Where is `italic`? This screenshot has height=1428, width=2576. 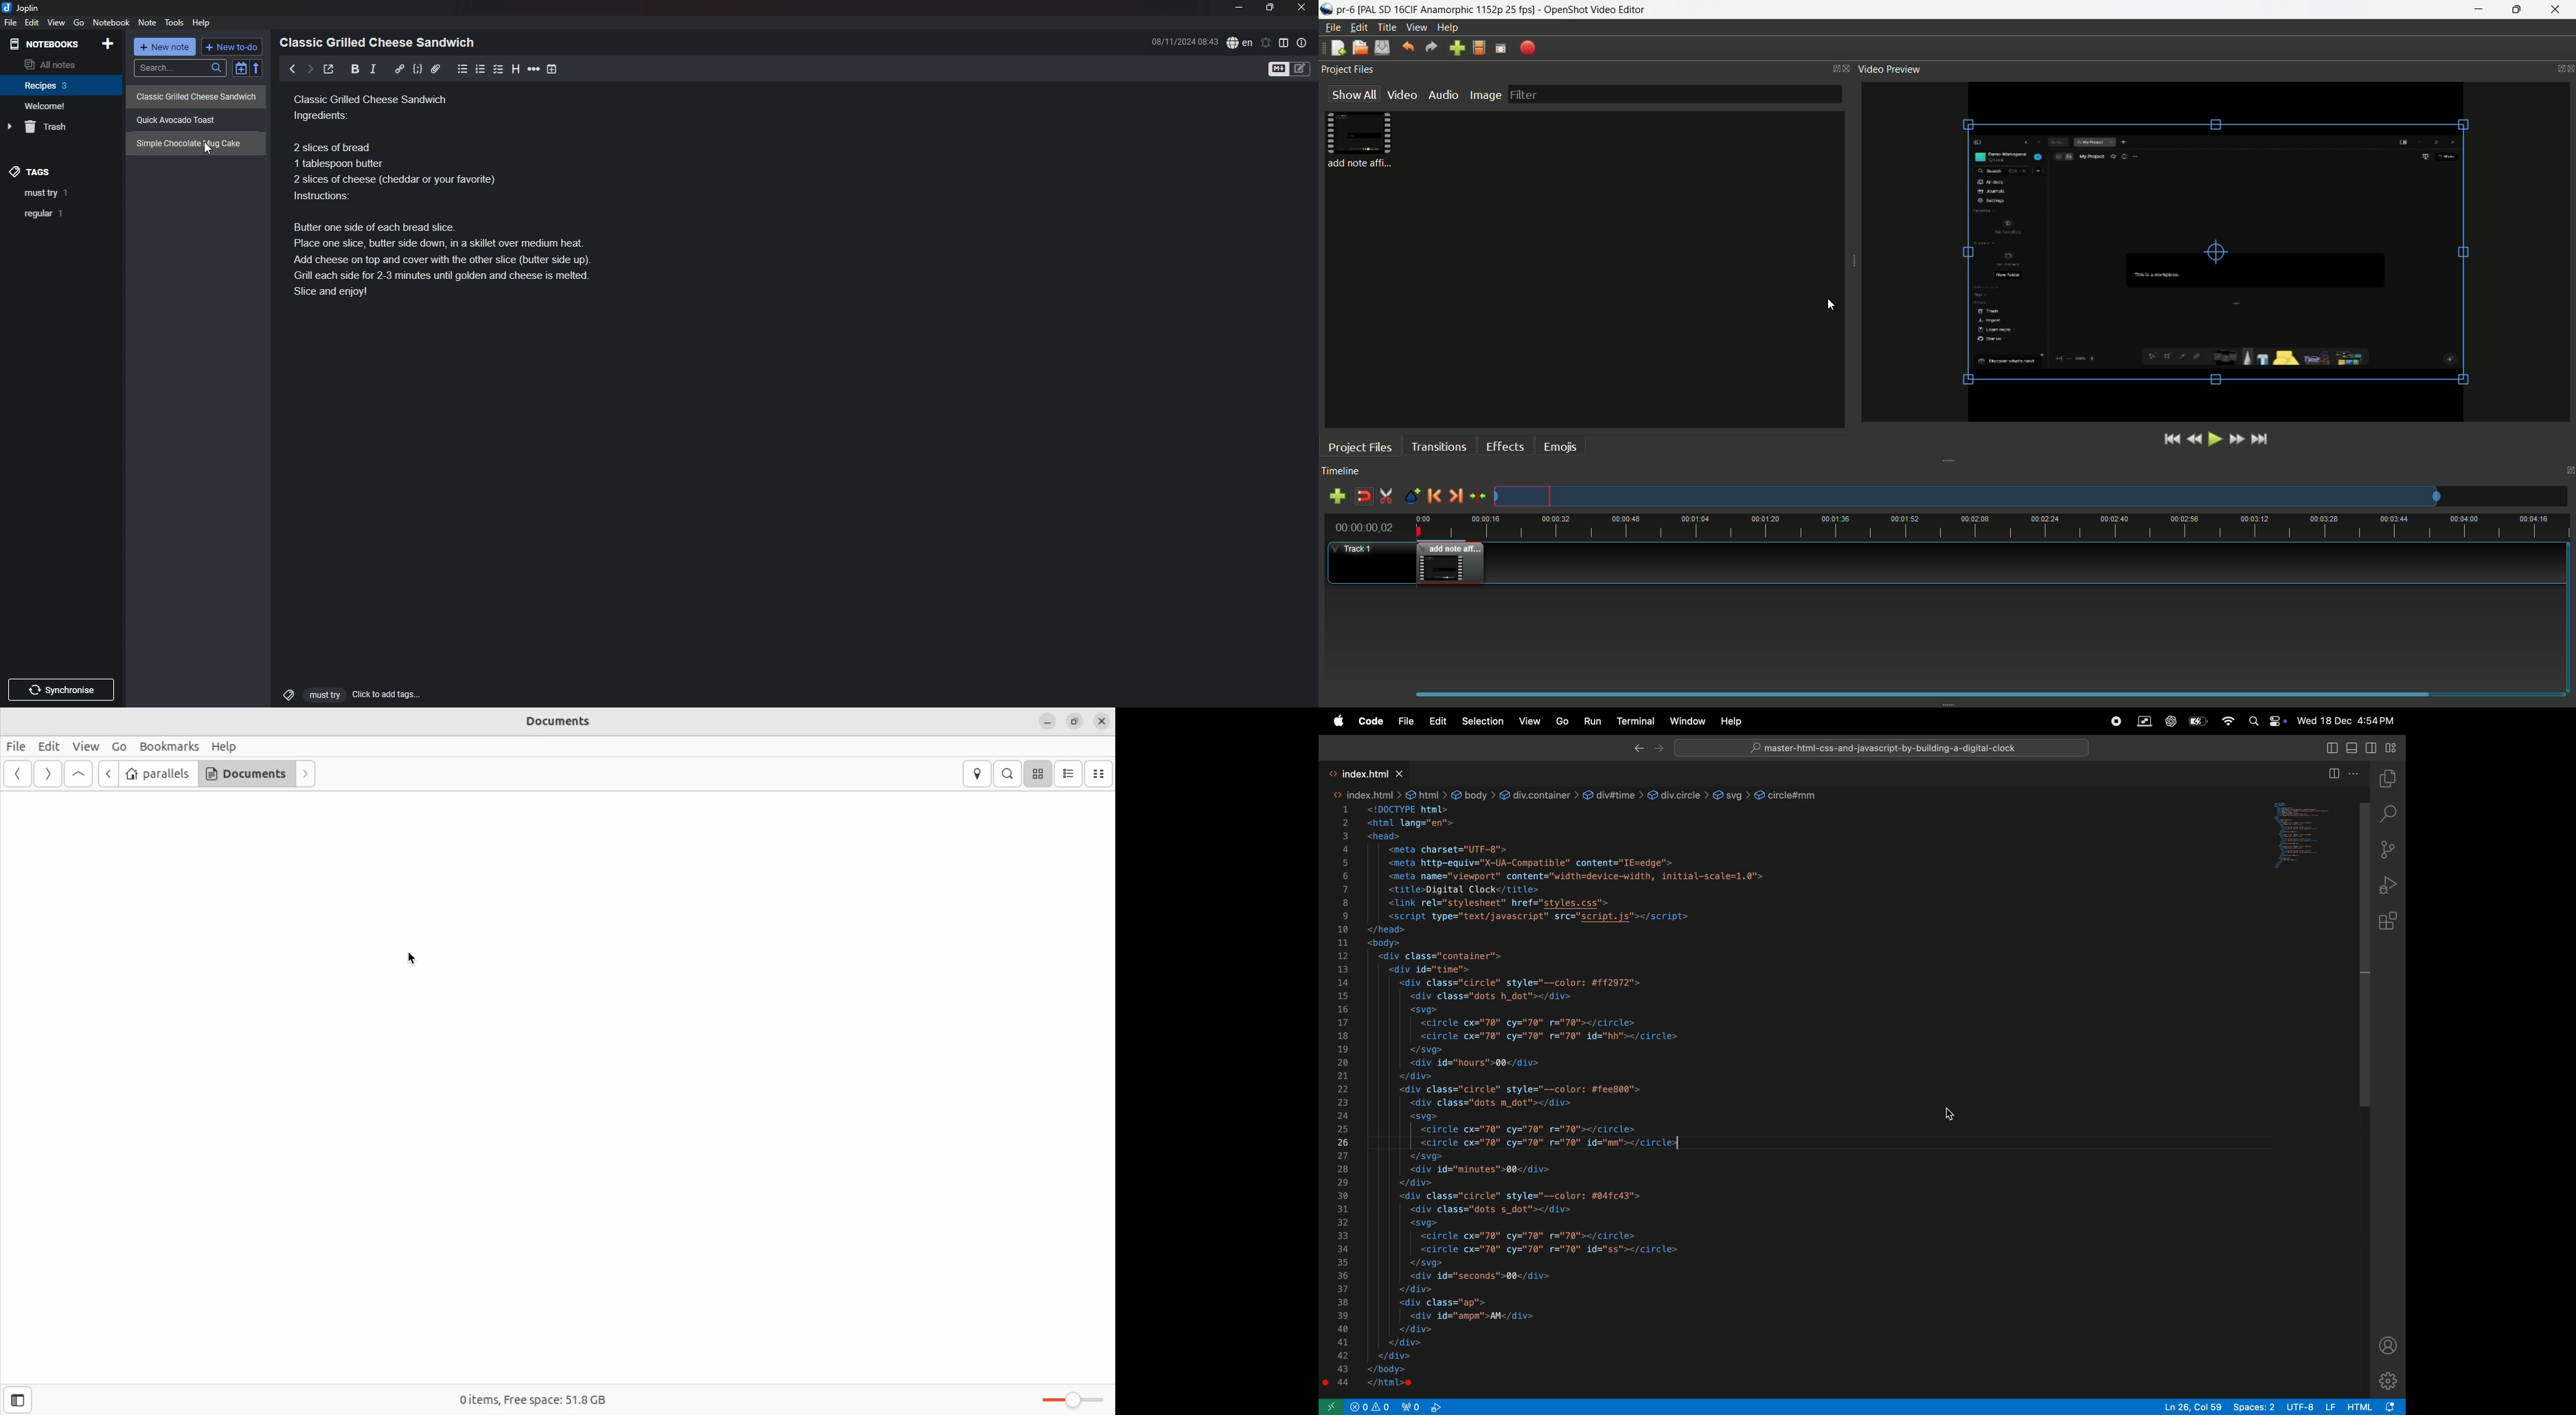 italic is located at coordinates (373, 69).